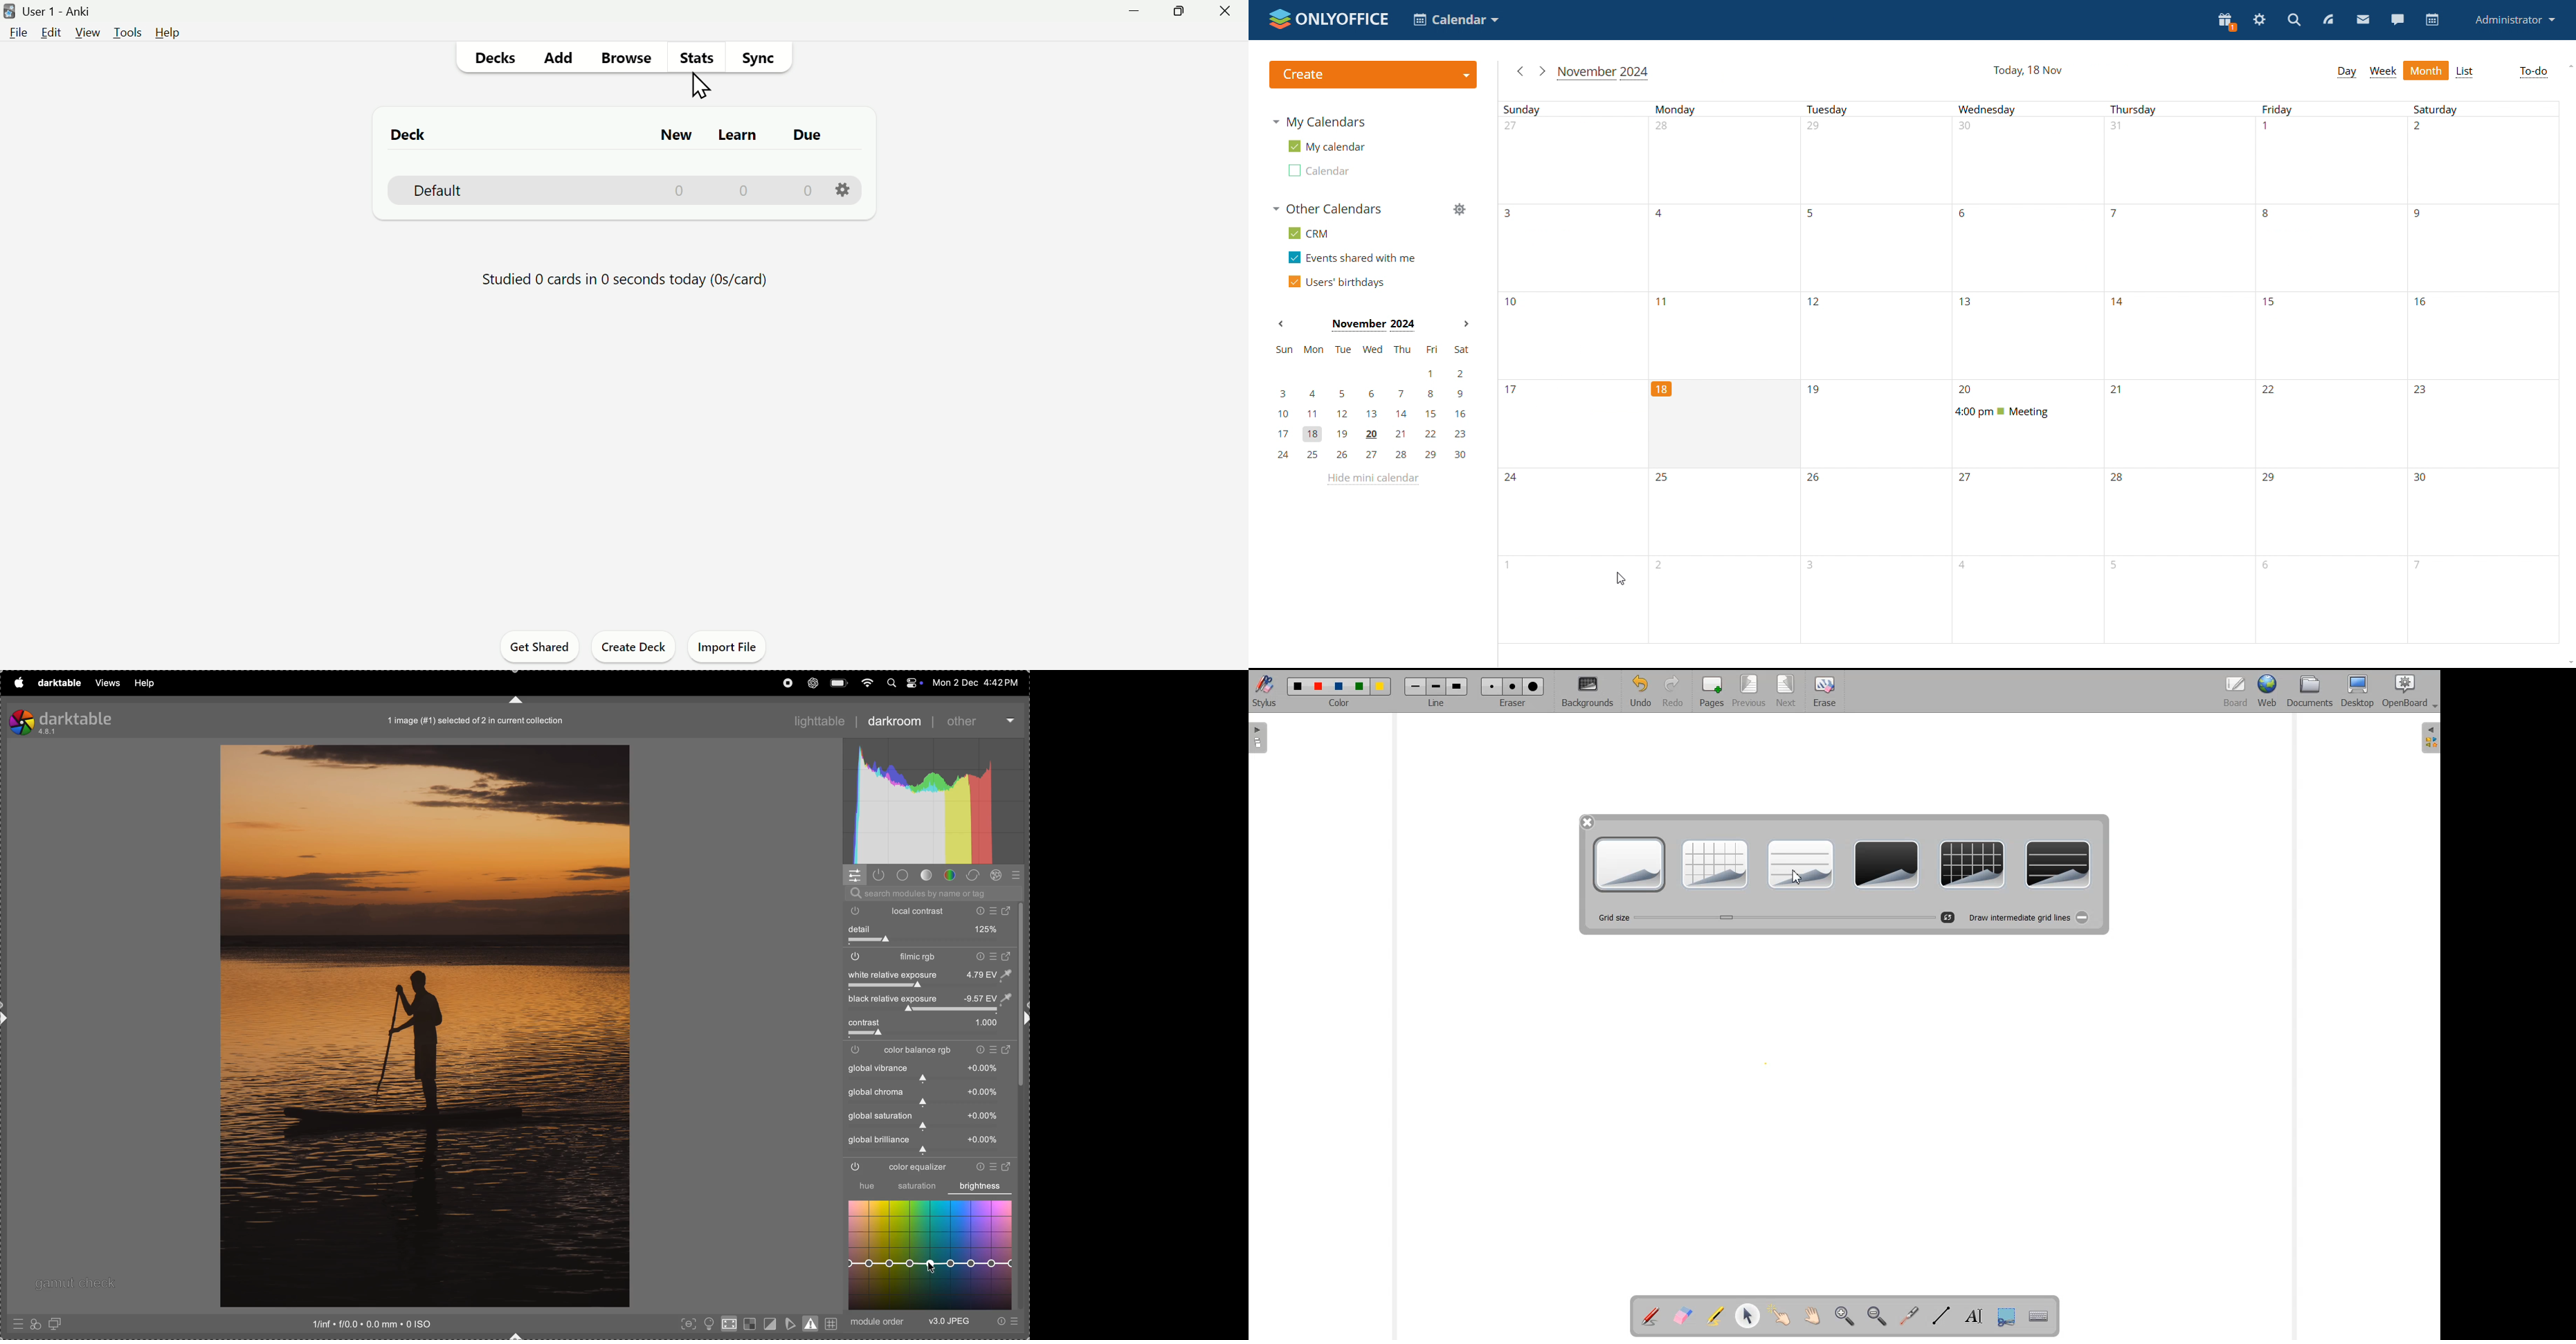 Image resolution: width=2576 pixels, height=1344 pixels. Describe the element at coordinates (1906, 1317) in the screenshot. I see `Virtual Laser Pointer` at that location.